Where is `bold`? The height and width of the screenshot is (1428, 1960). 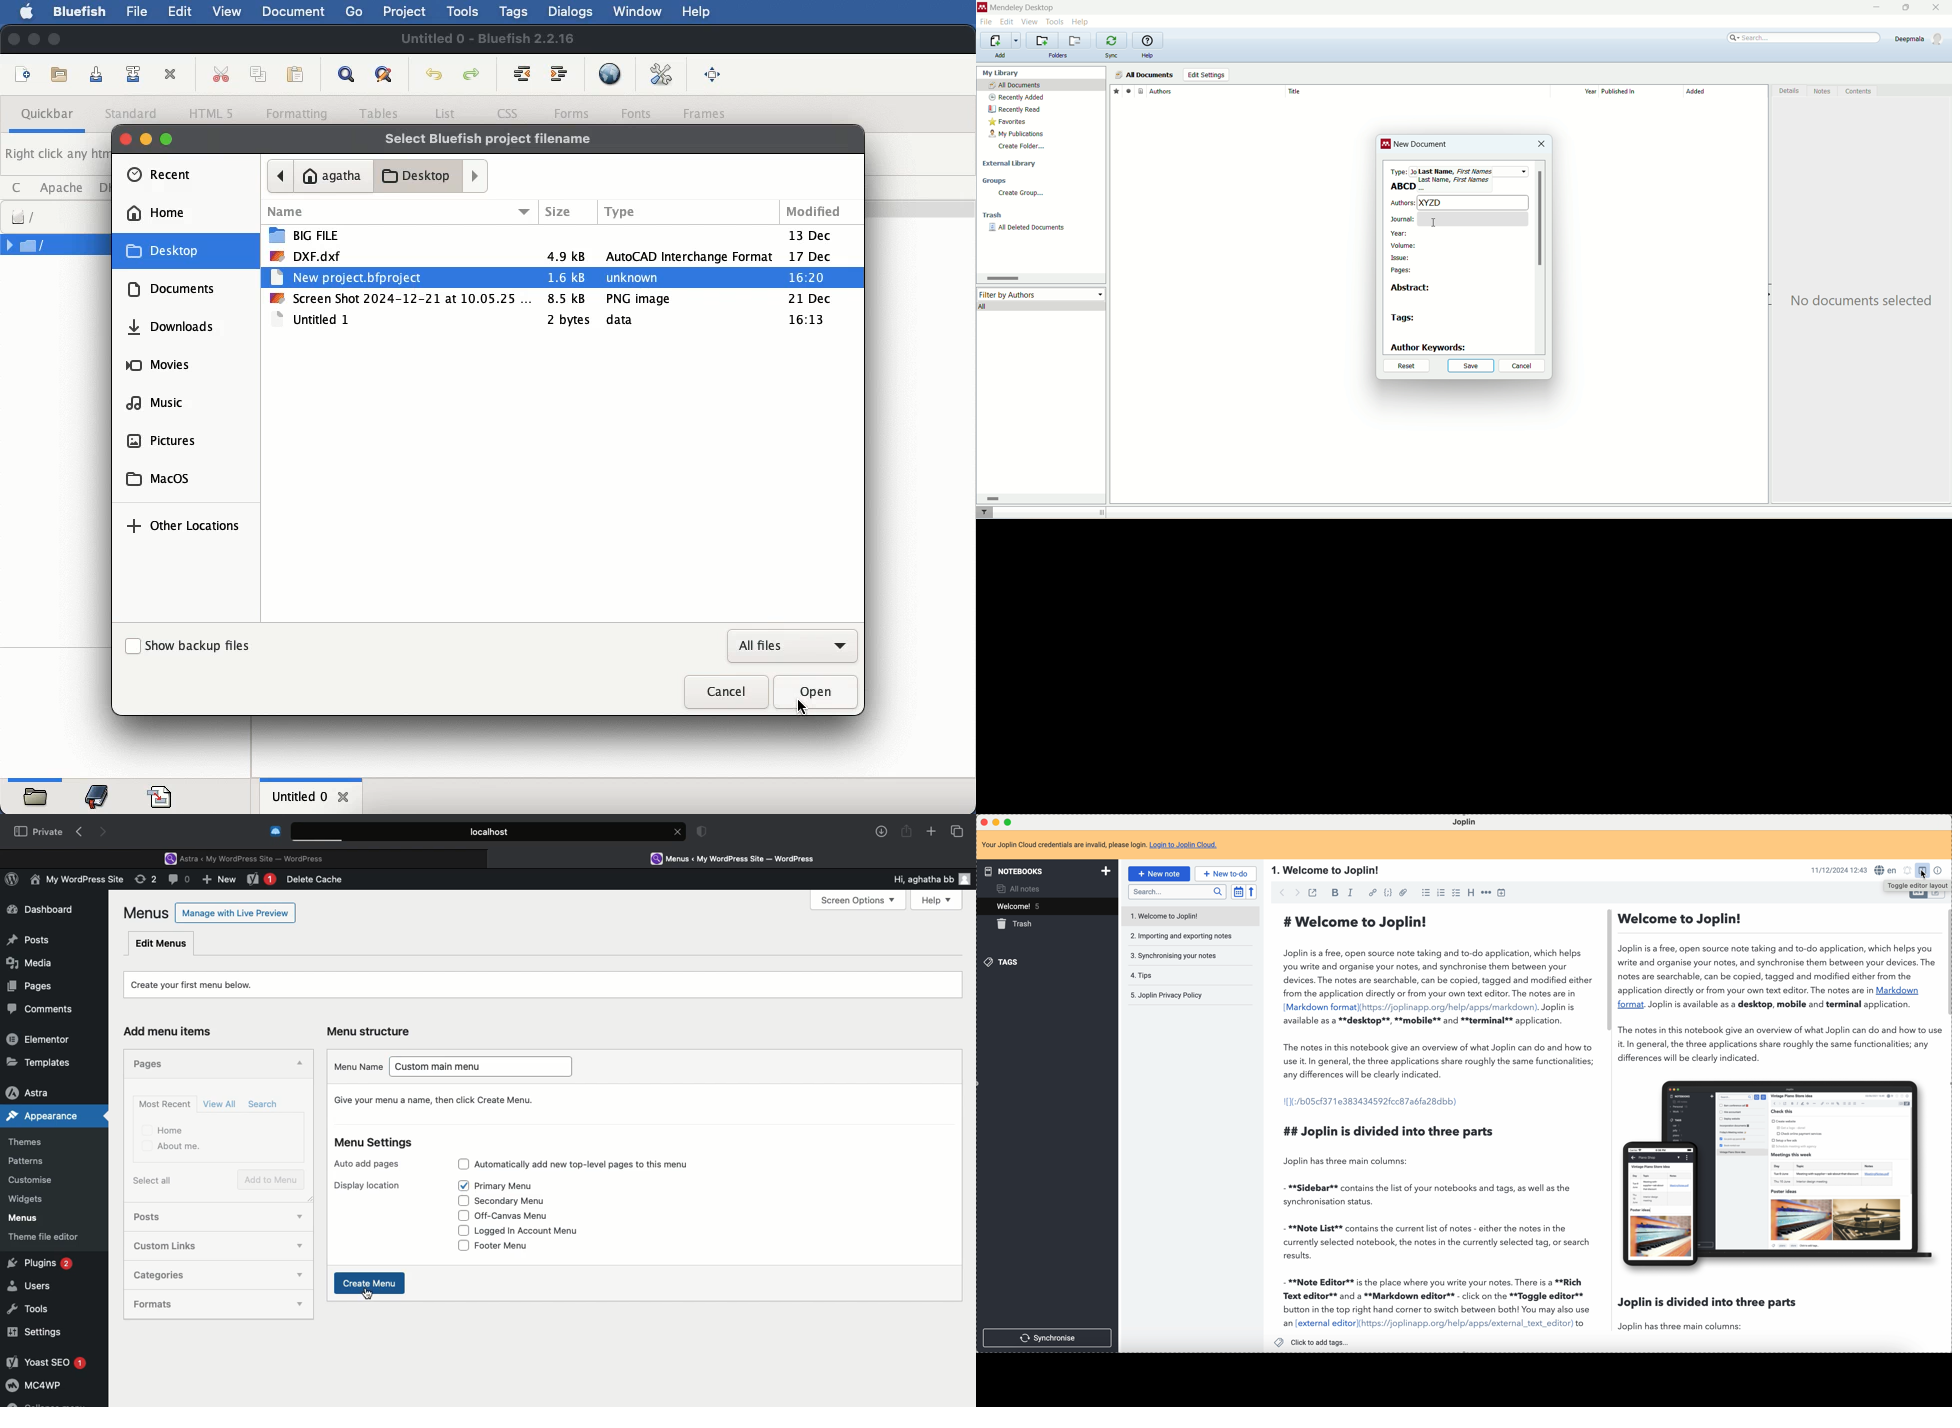
bold is located at coordinates (1334, 892).